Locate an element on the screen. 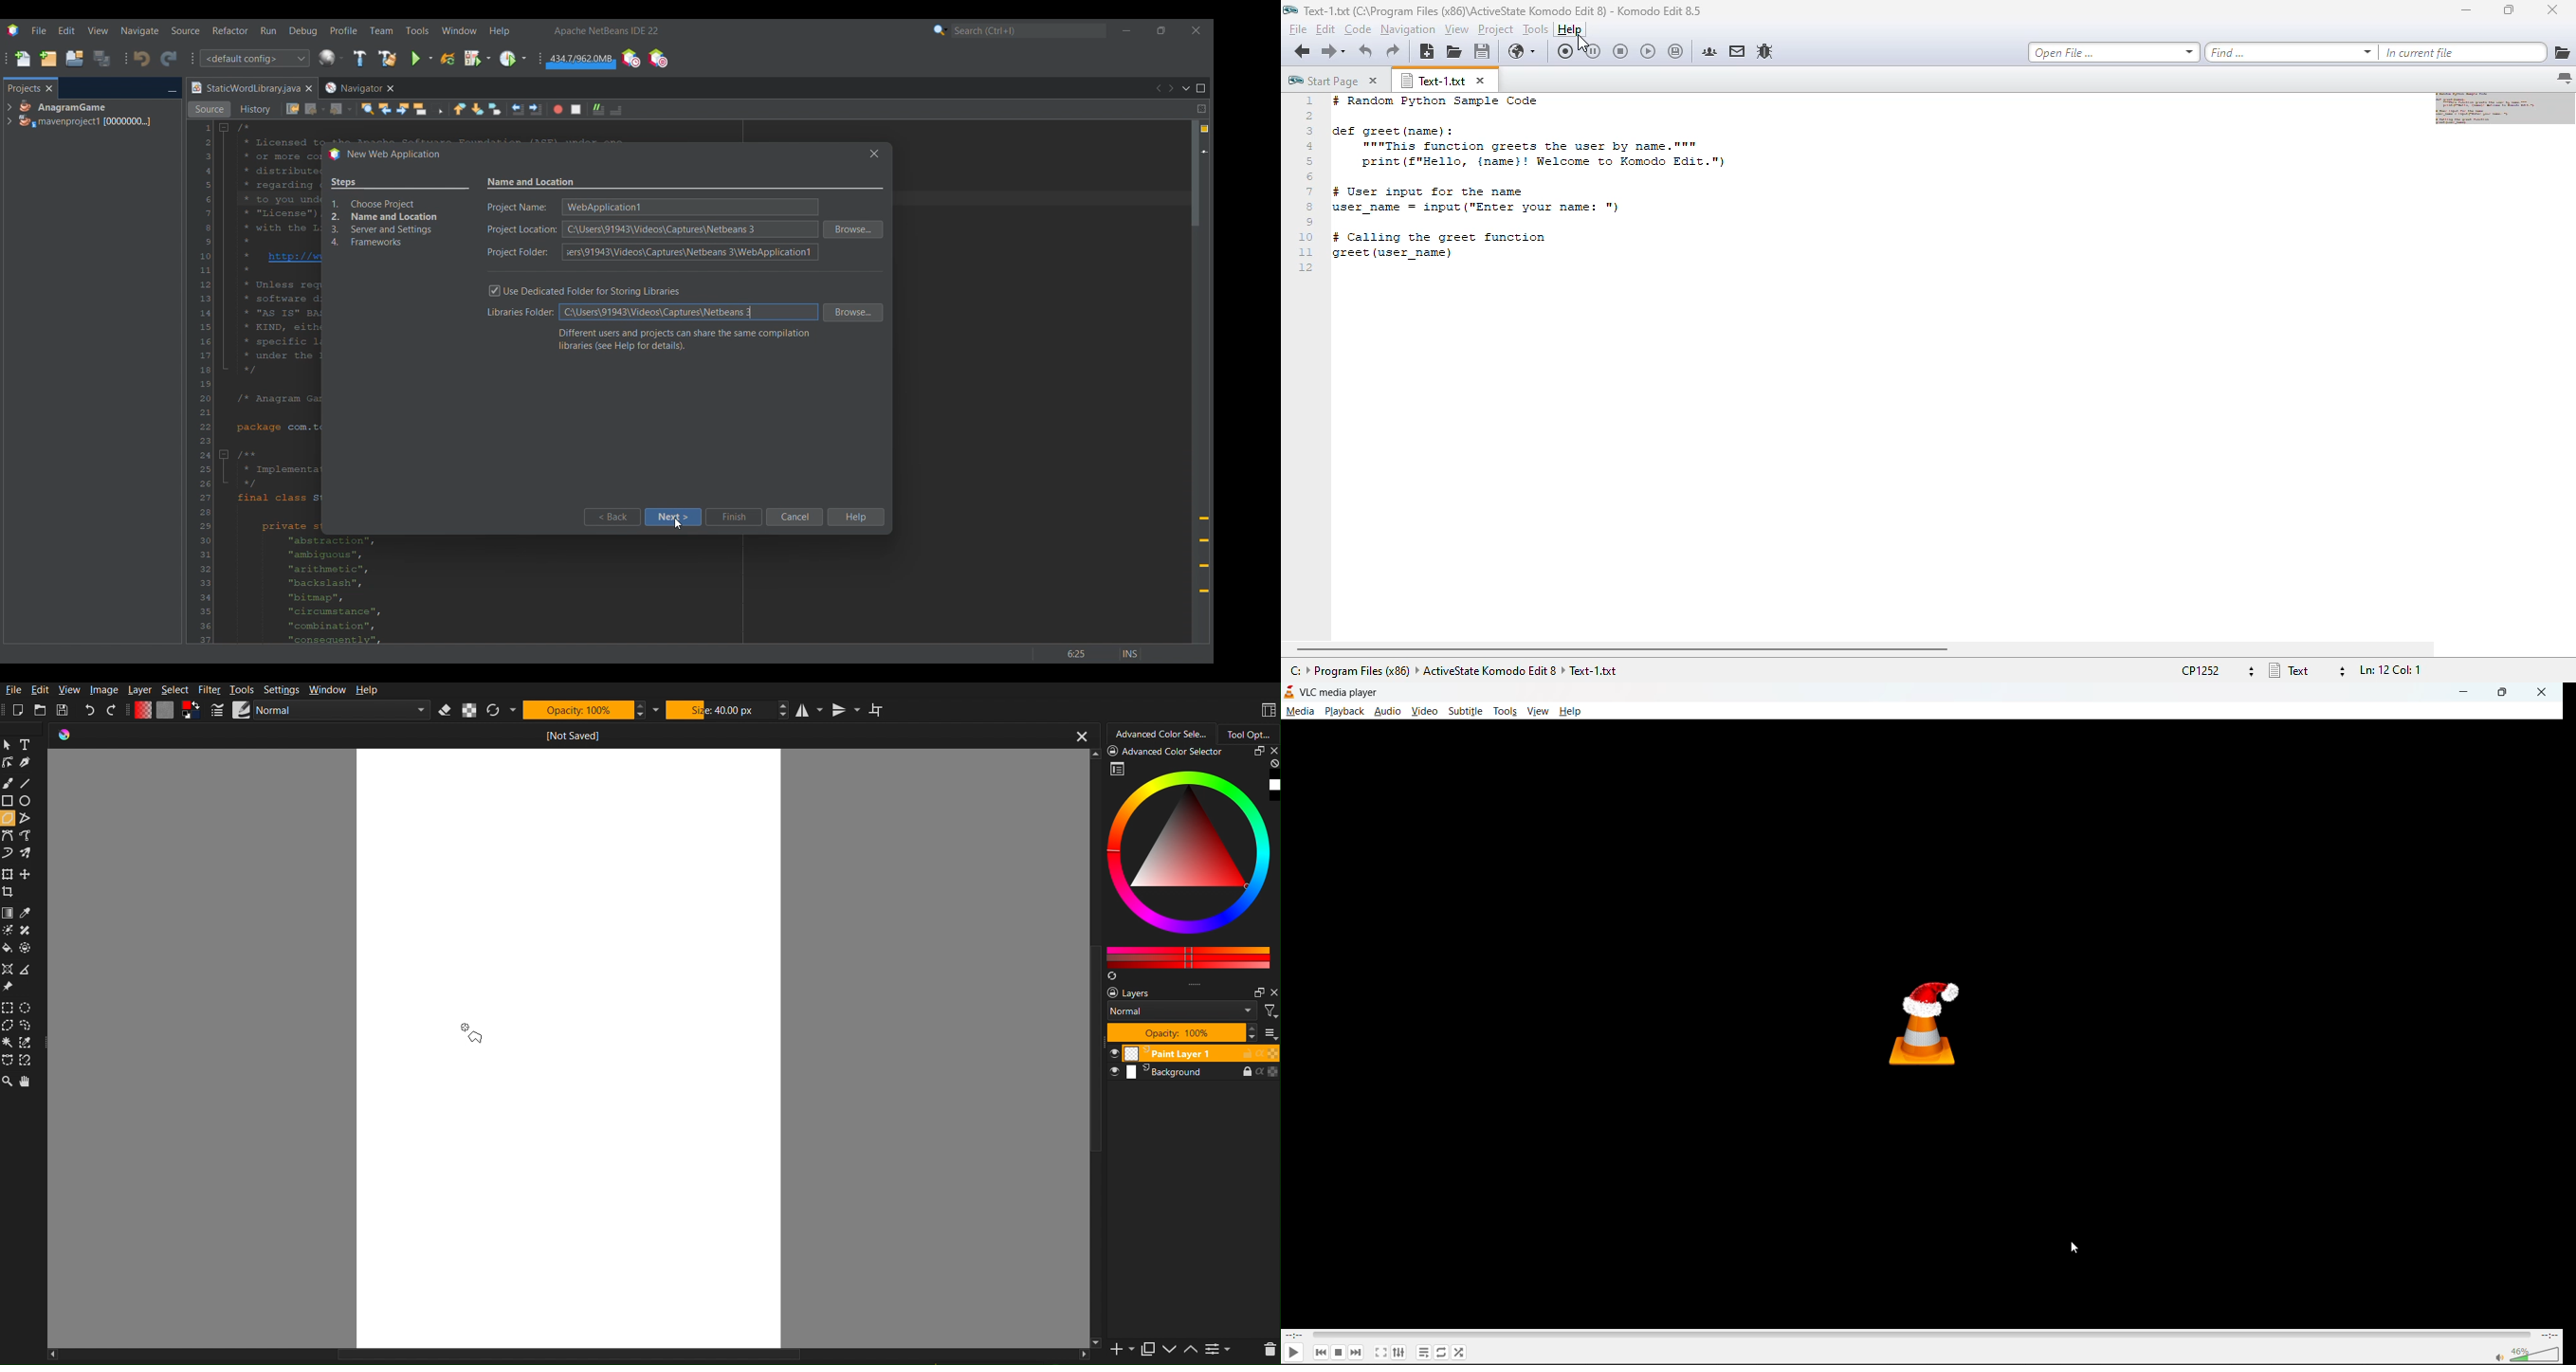 This screenshot has width=2576, height=1372. polygon tool is located at coordinates (9, 818).